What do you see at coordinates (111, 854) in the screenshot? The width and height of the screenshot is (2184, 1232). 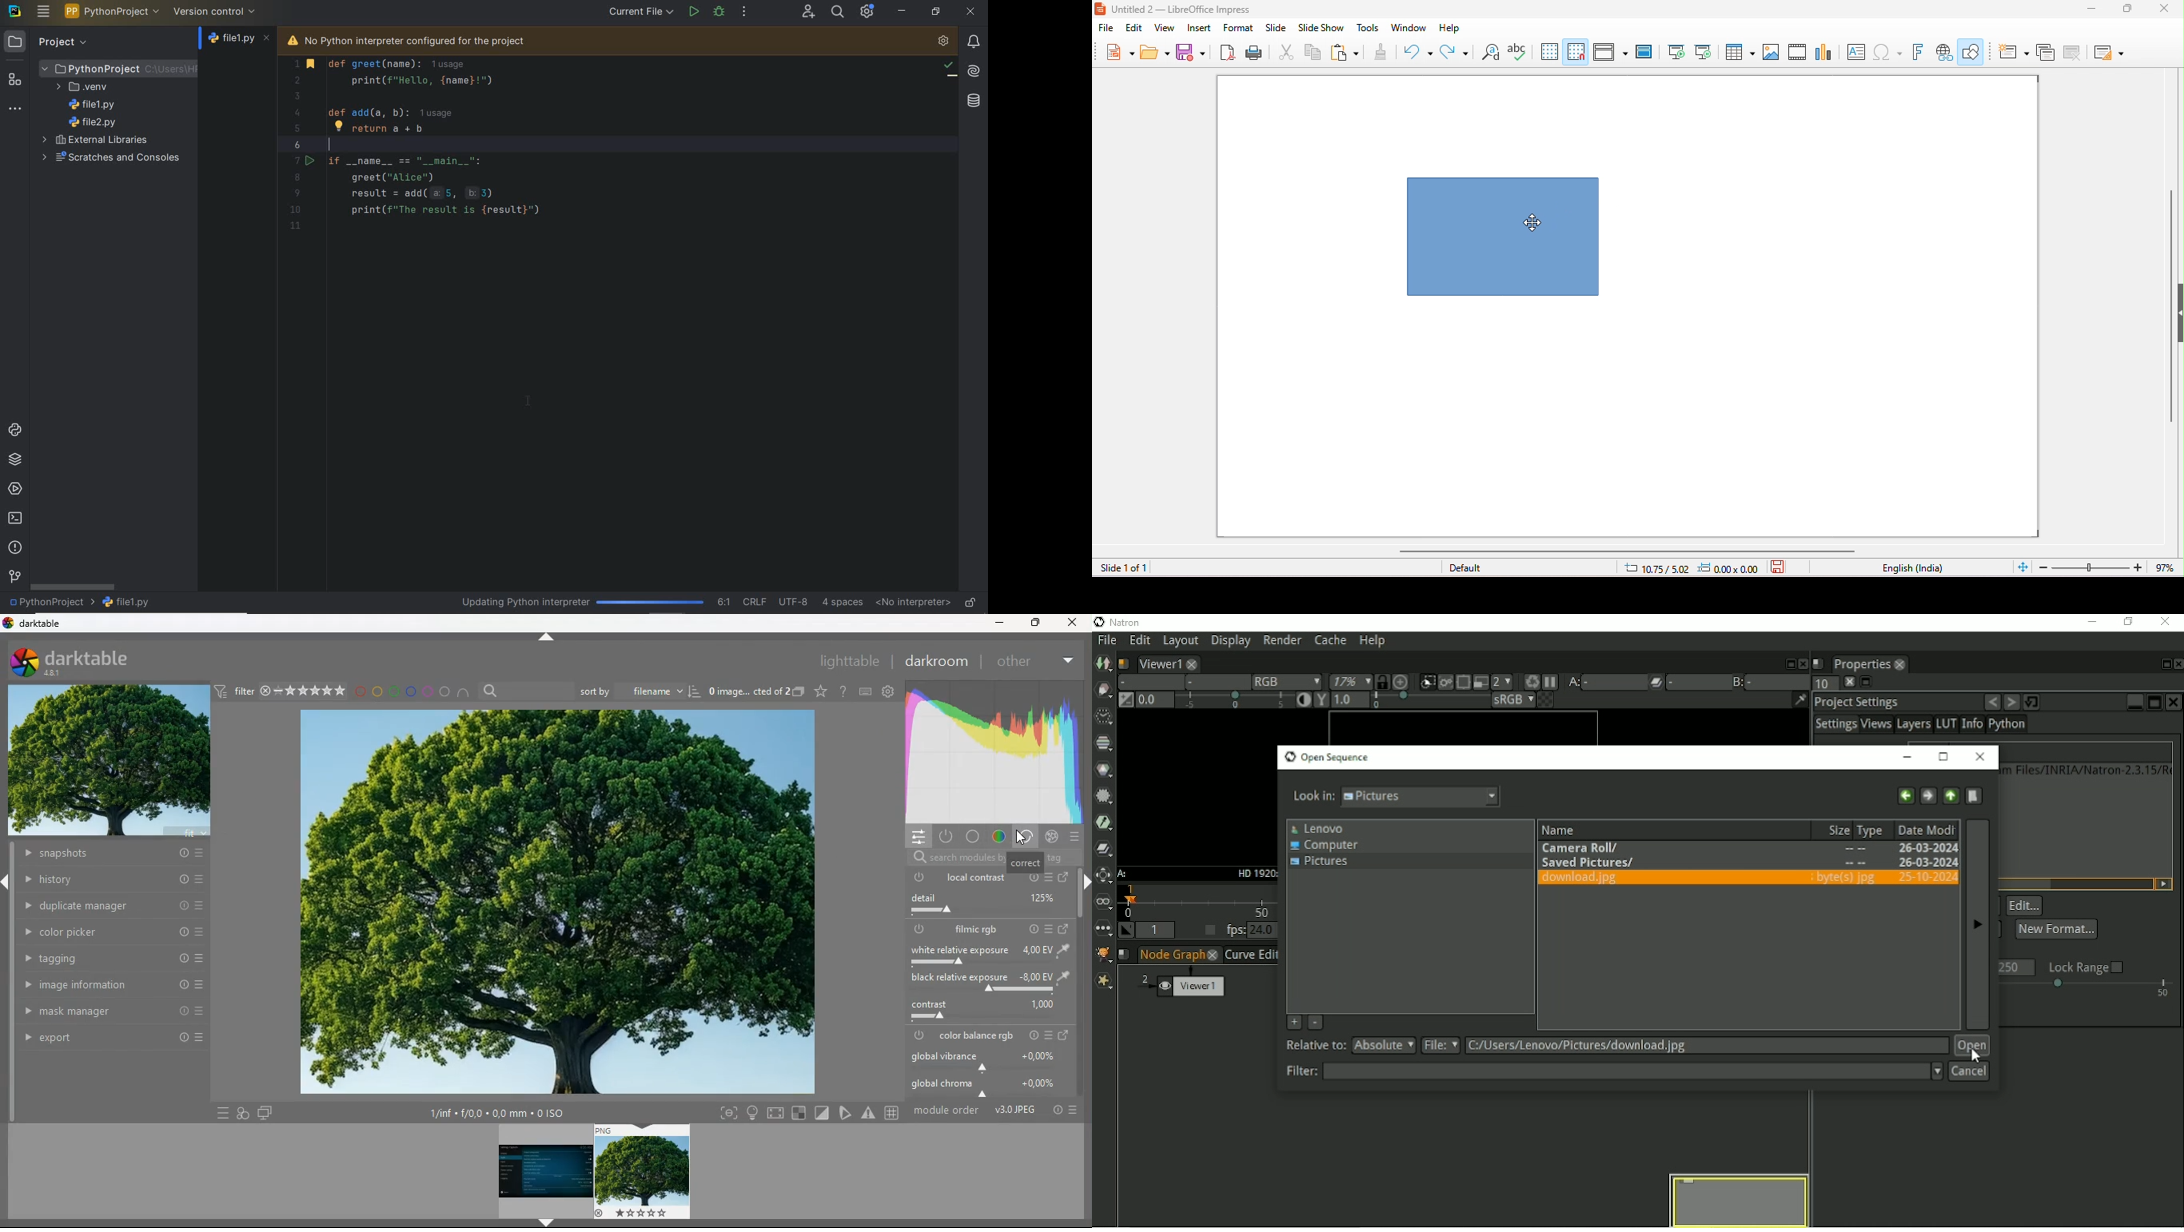 I see `snapshots` at bounding box center [111, 854].